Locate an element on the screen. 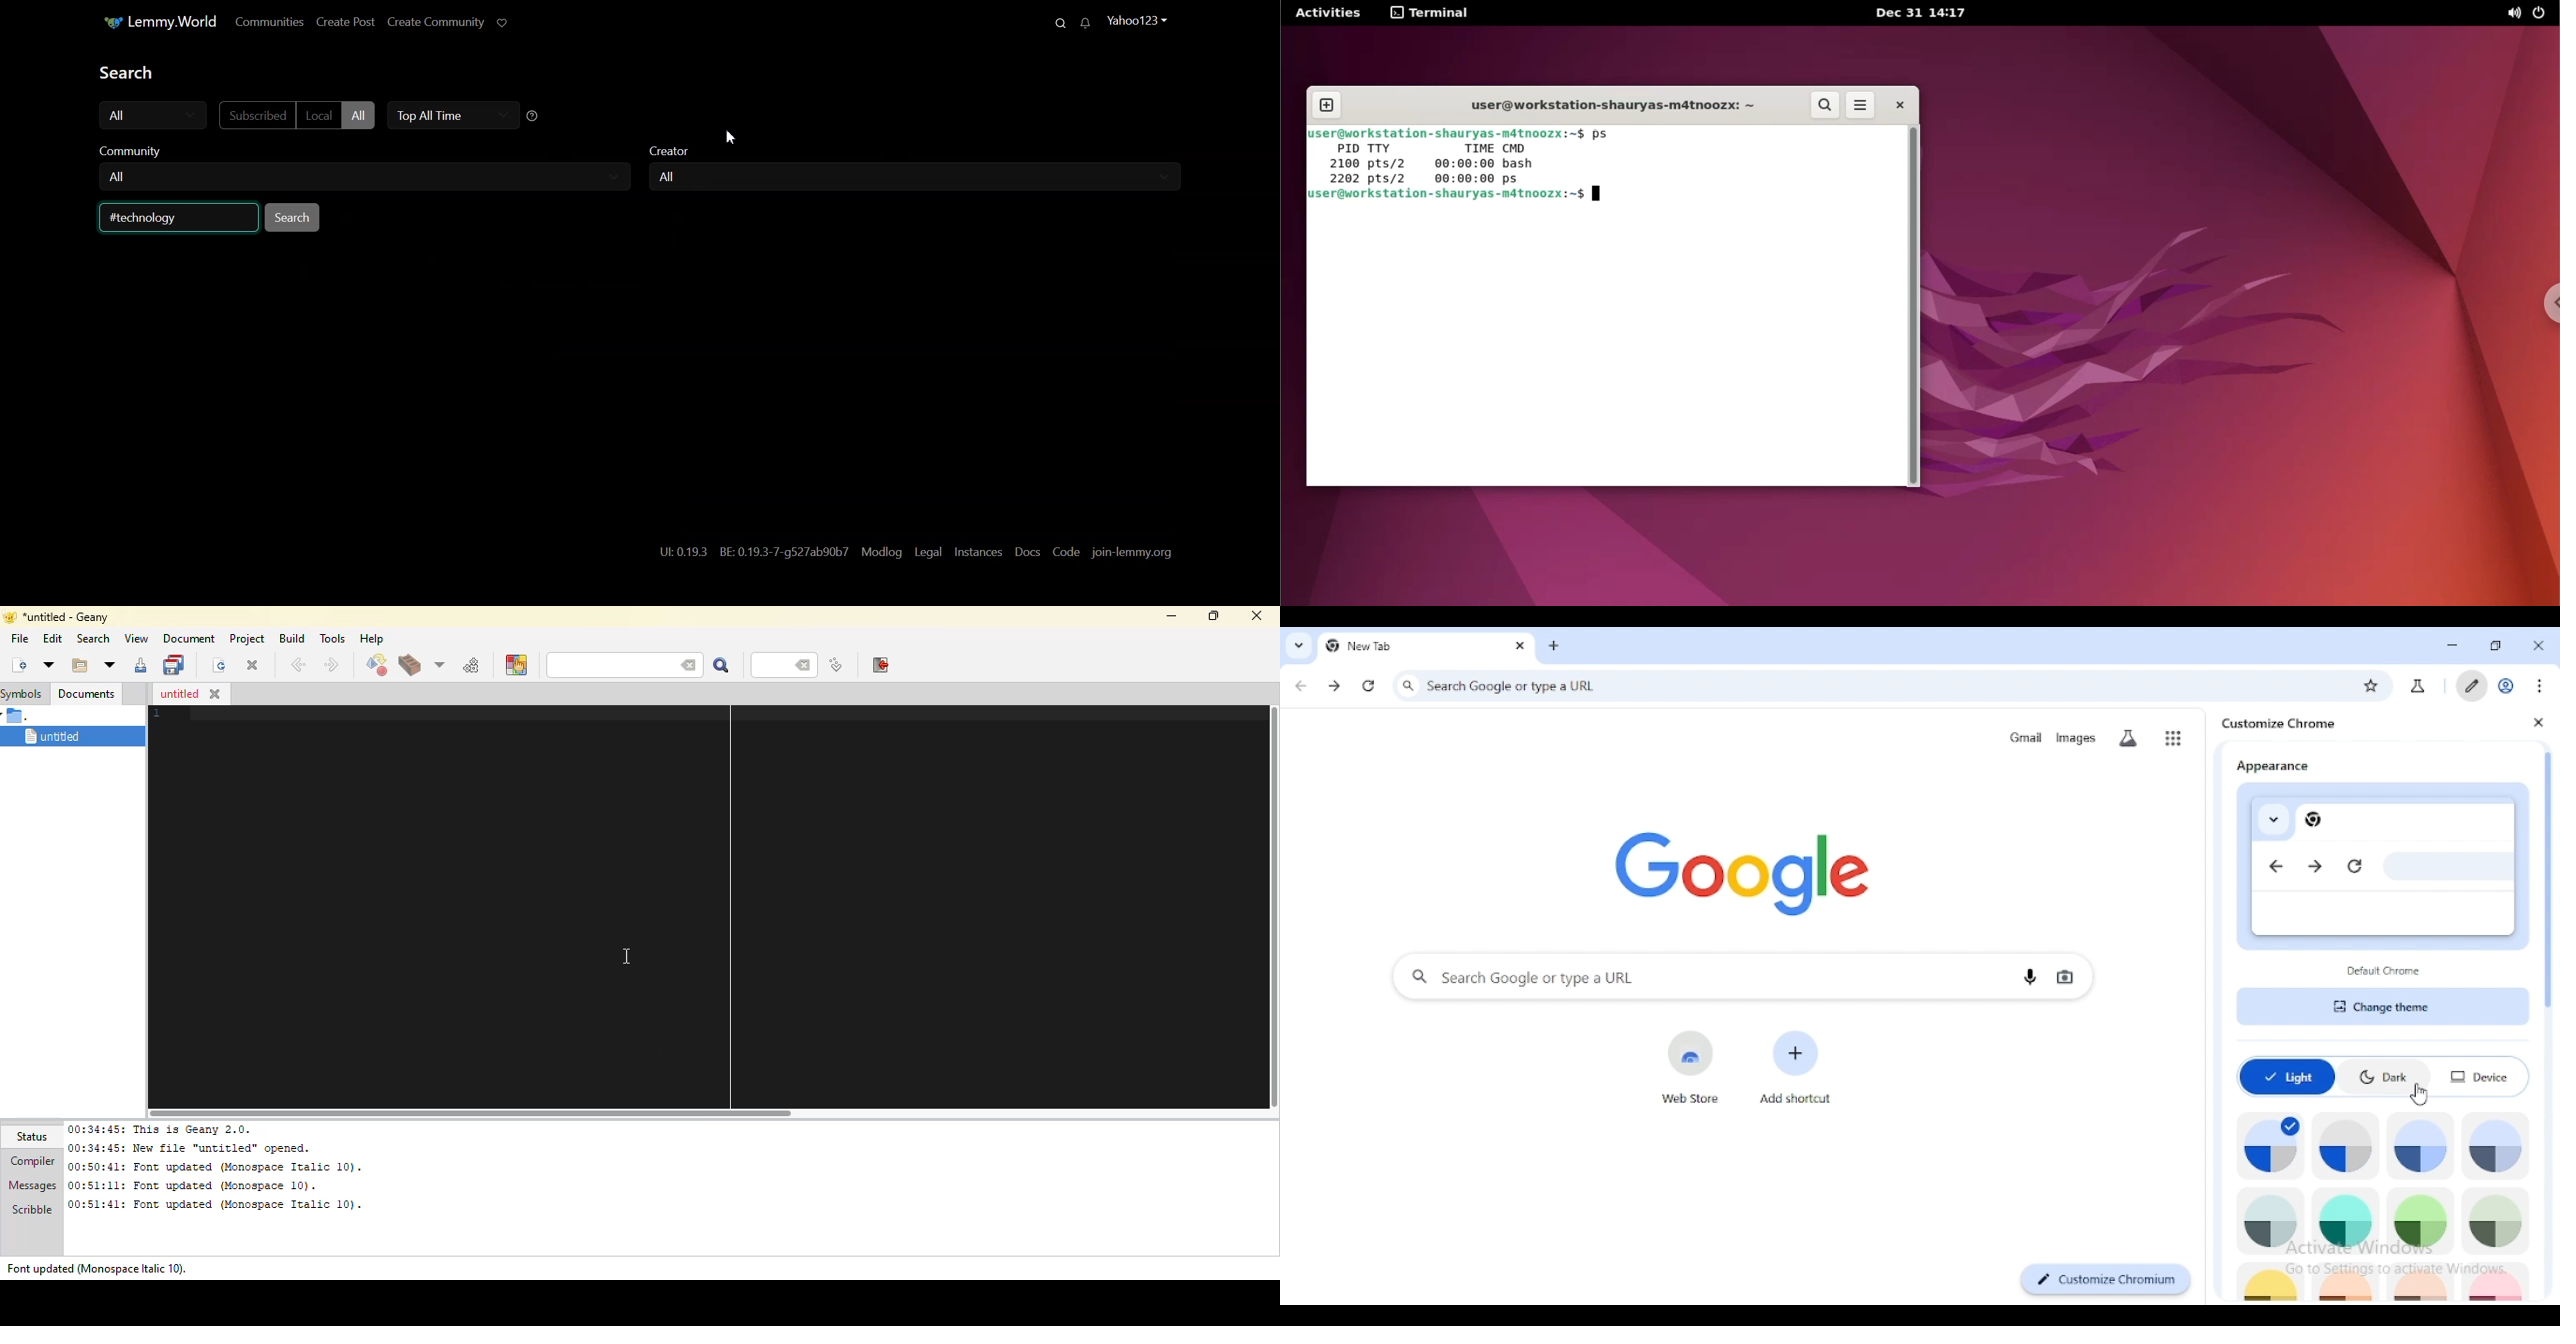 Image resolution: width=2576 pixels, height=1344 pixels. orange is located at coordinates (2348, 1284).